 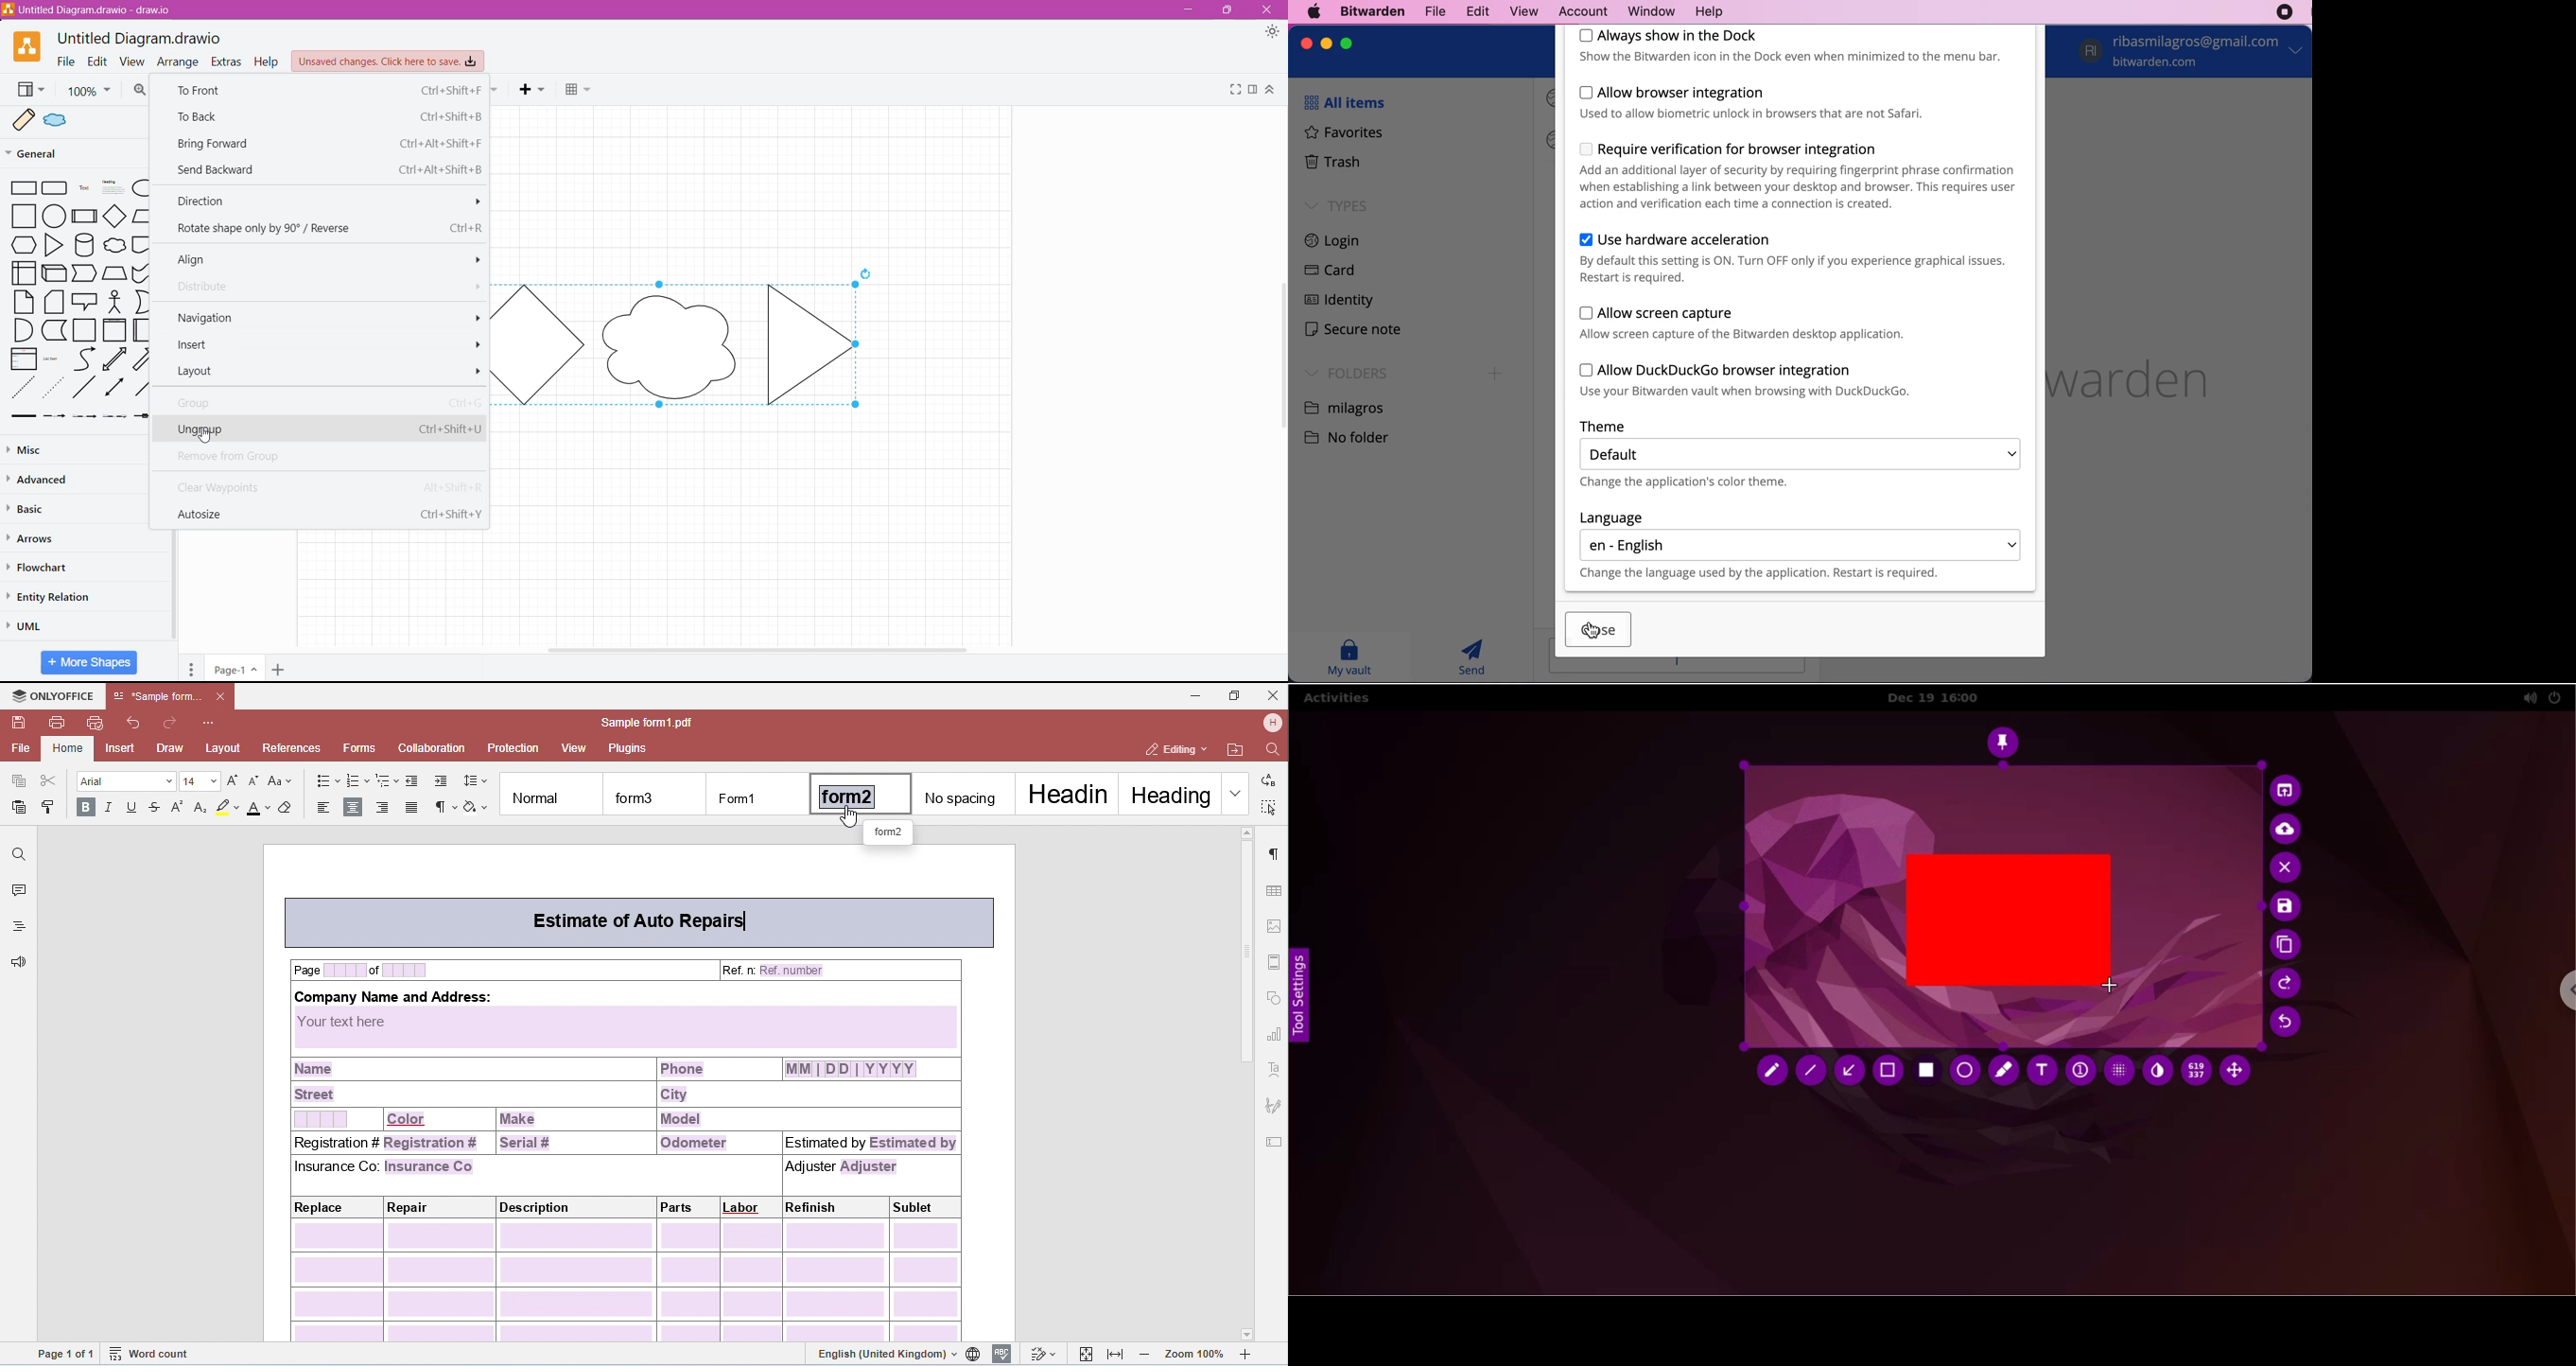 What do you see at coordinates (1598, 629) in the screenshot?
I see `cursor on close` at bounding box center [1598, 629].